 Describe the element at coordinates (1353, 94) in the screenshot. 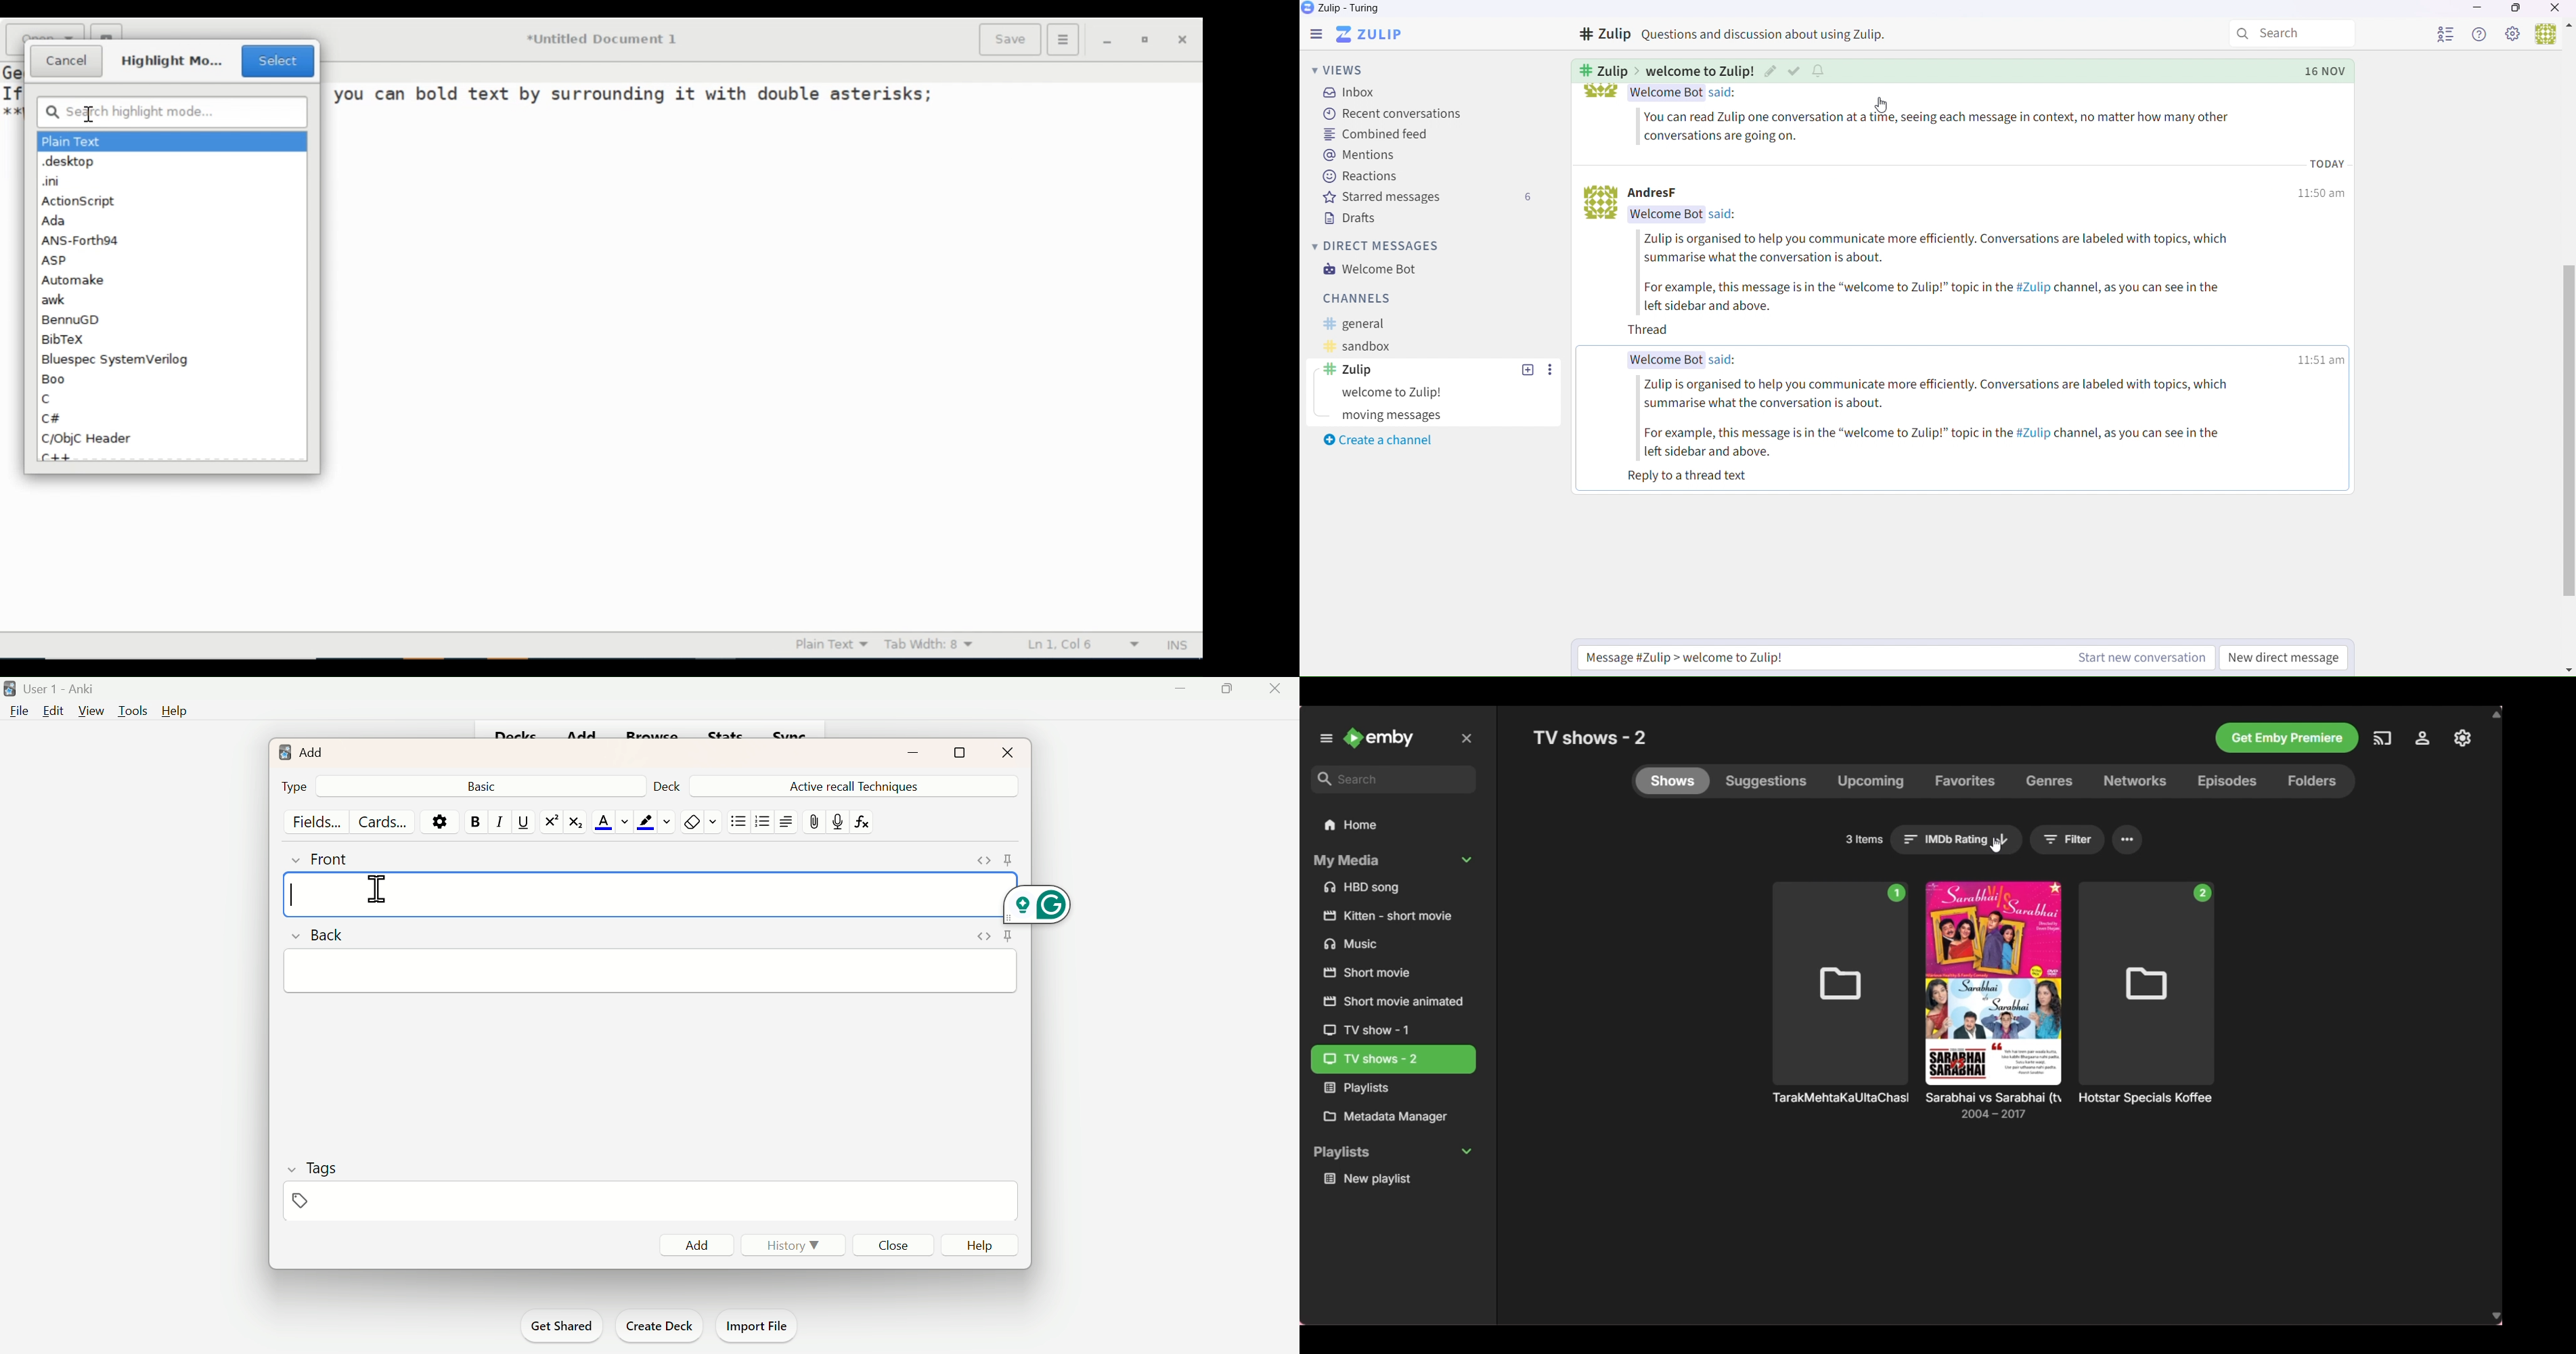

I see `inbox` at that location.